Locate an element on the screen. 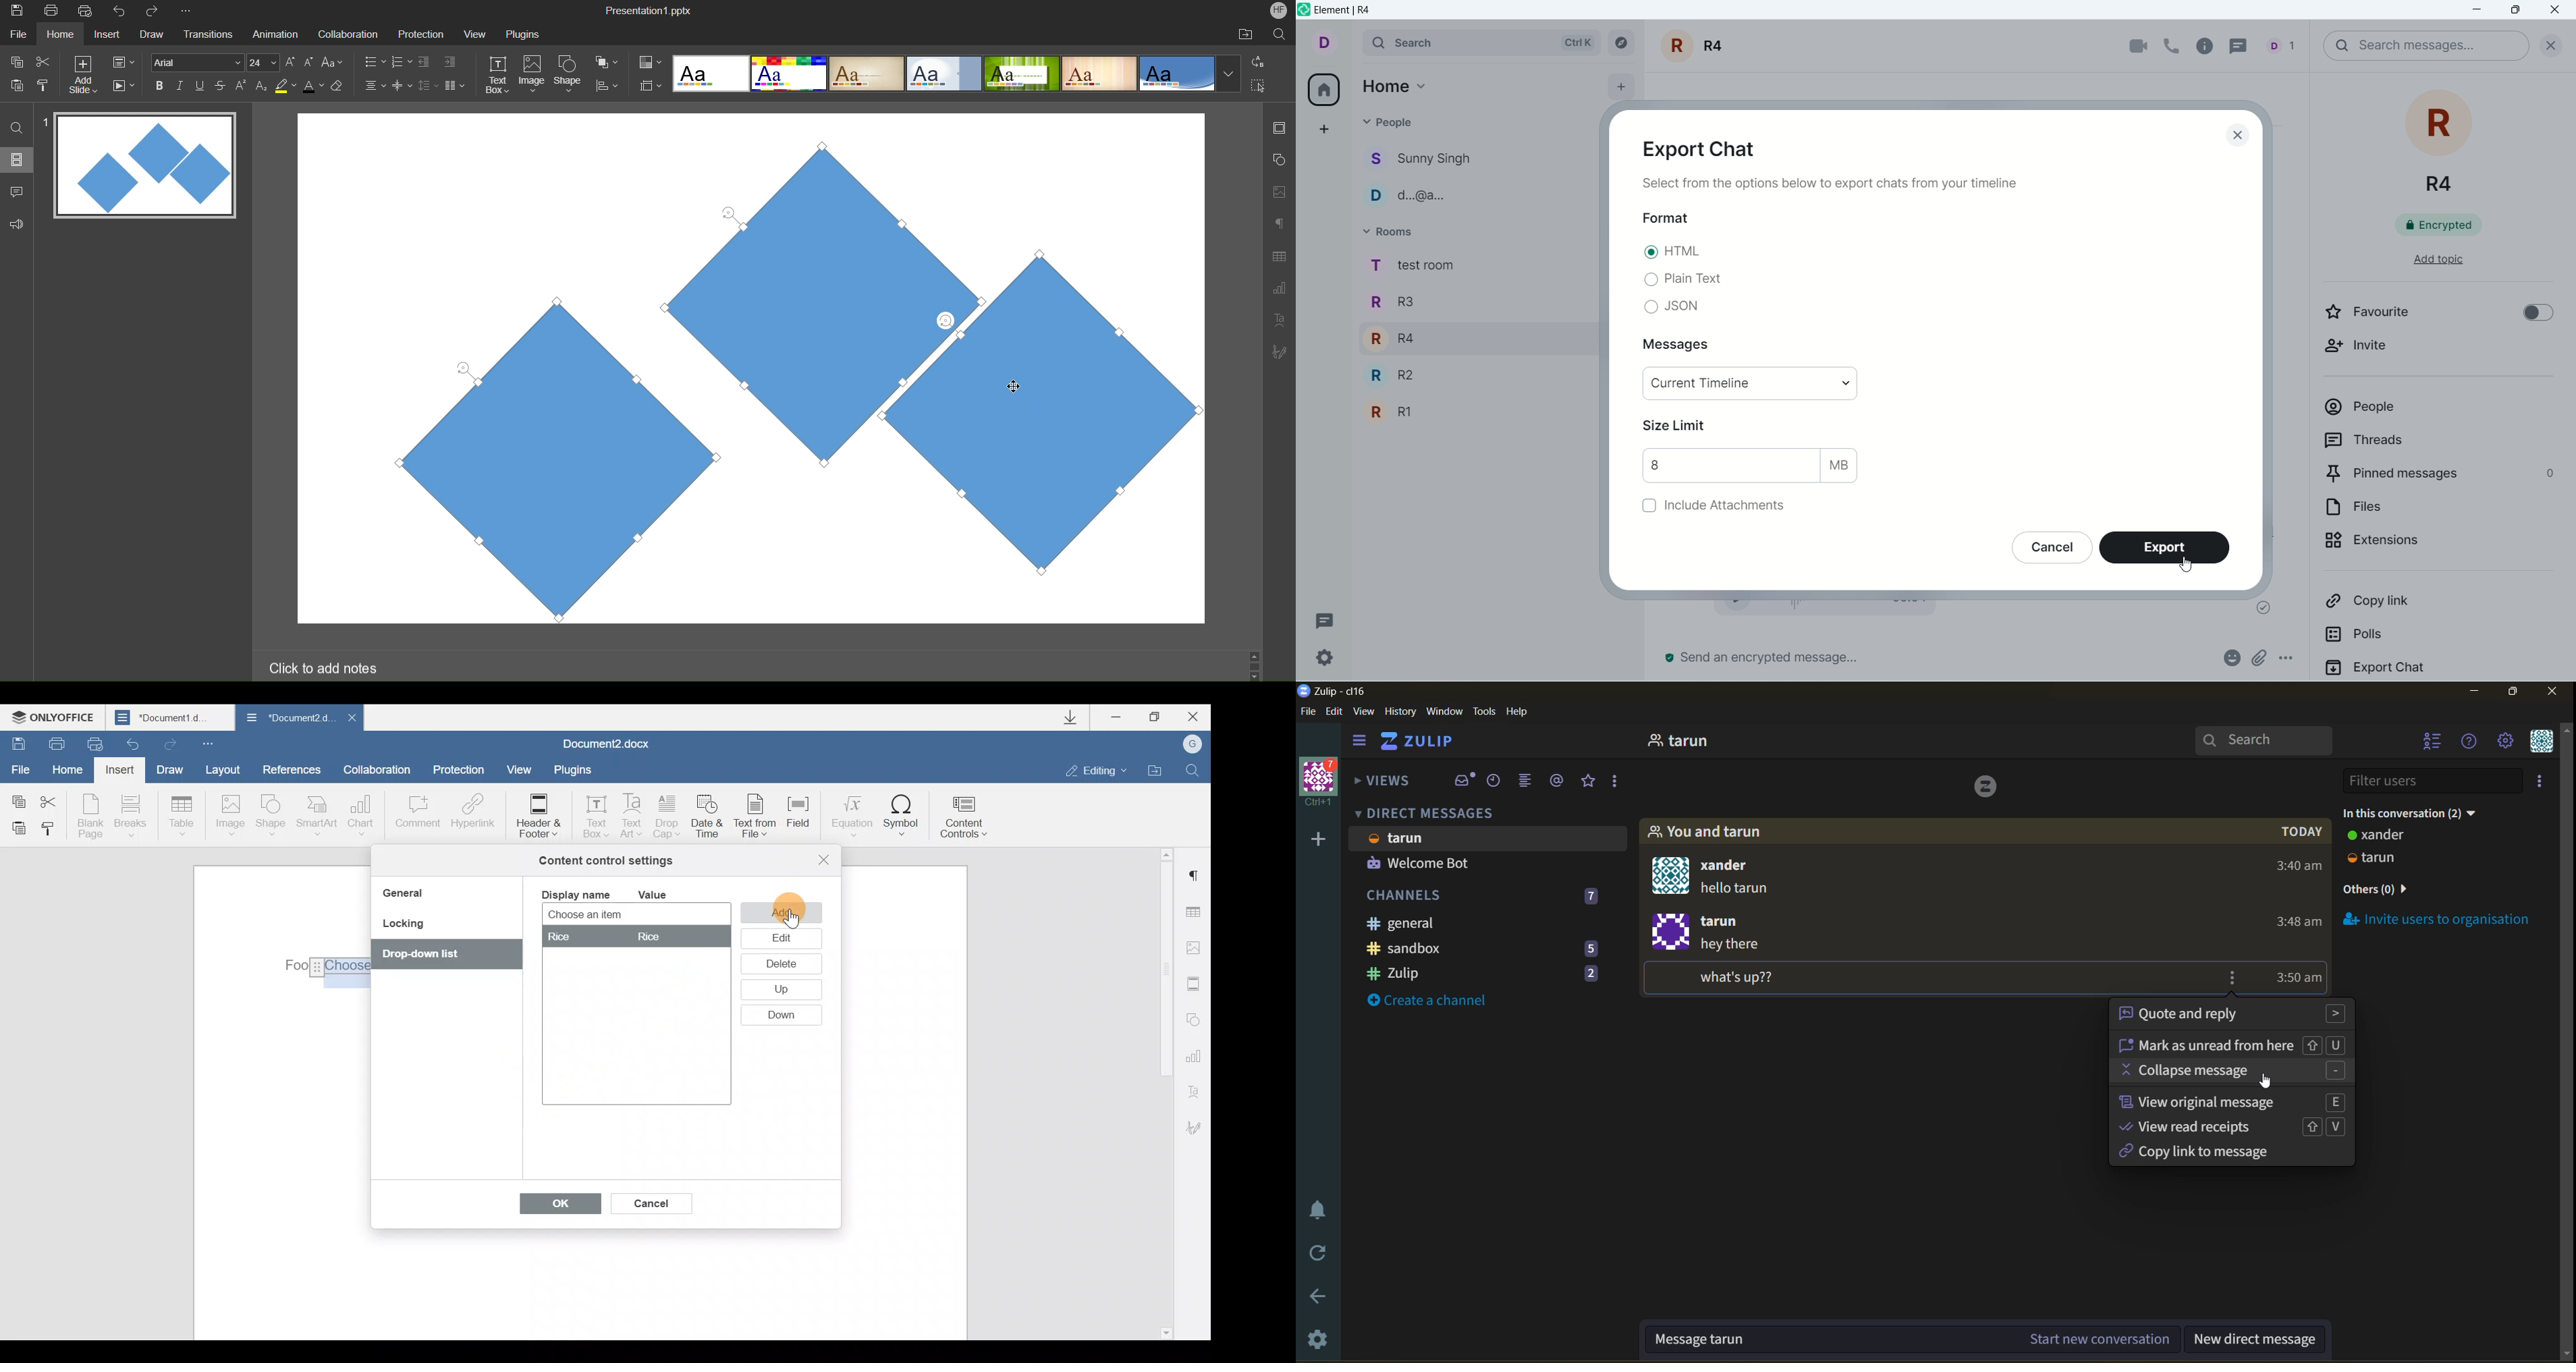 This screenshot has height=1372, width=2576. support is located at coordinates (20, 223).